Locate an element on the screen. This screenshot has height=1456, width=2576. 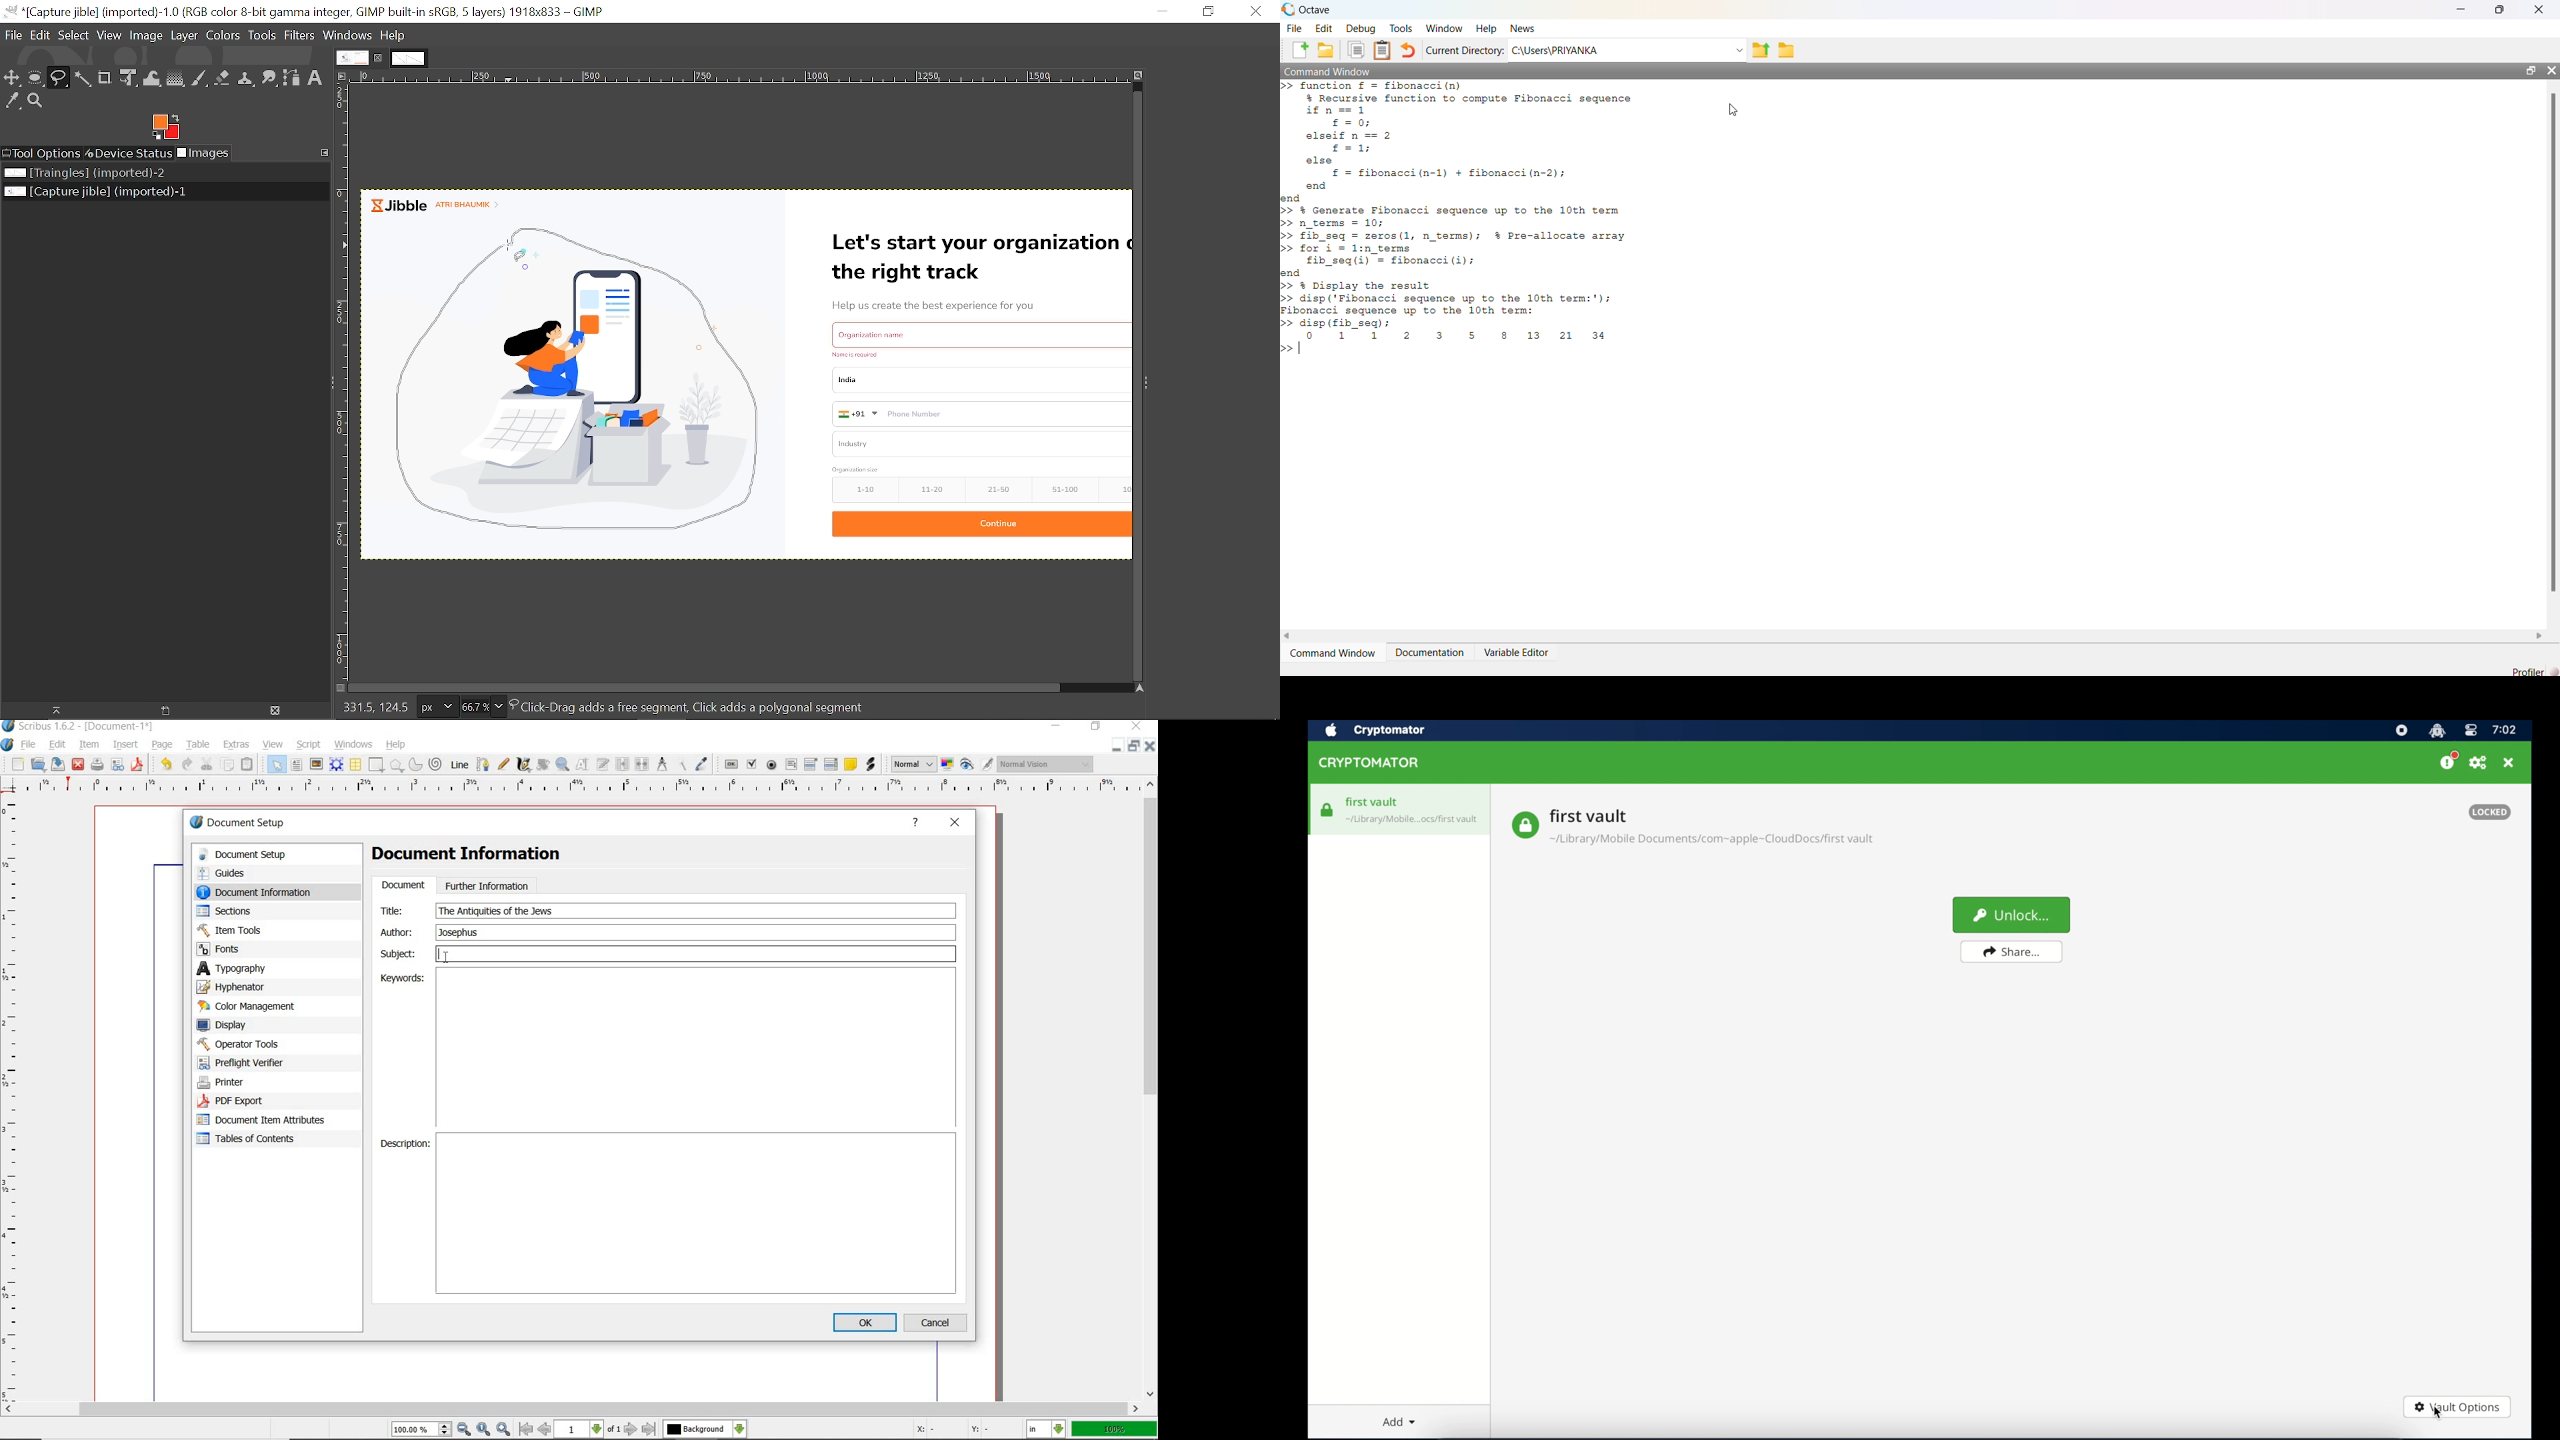
Current image units is located at coordinates (435, 708).